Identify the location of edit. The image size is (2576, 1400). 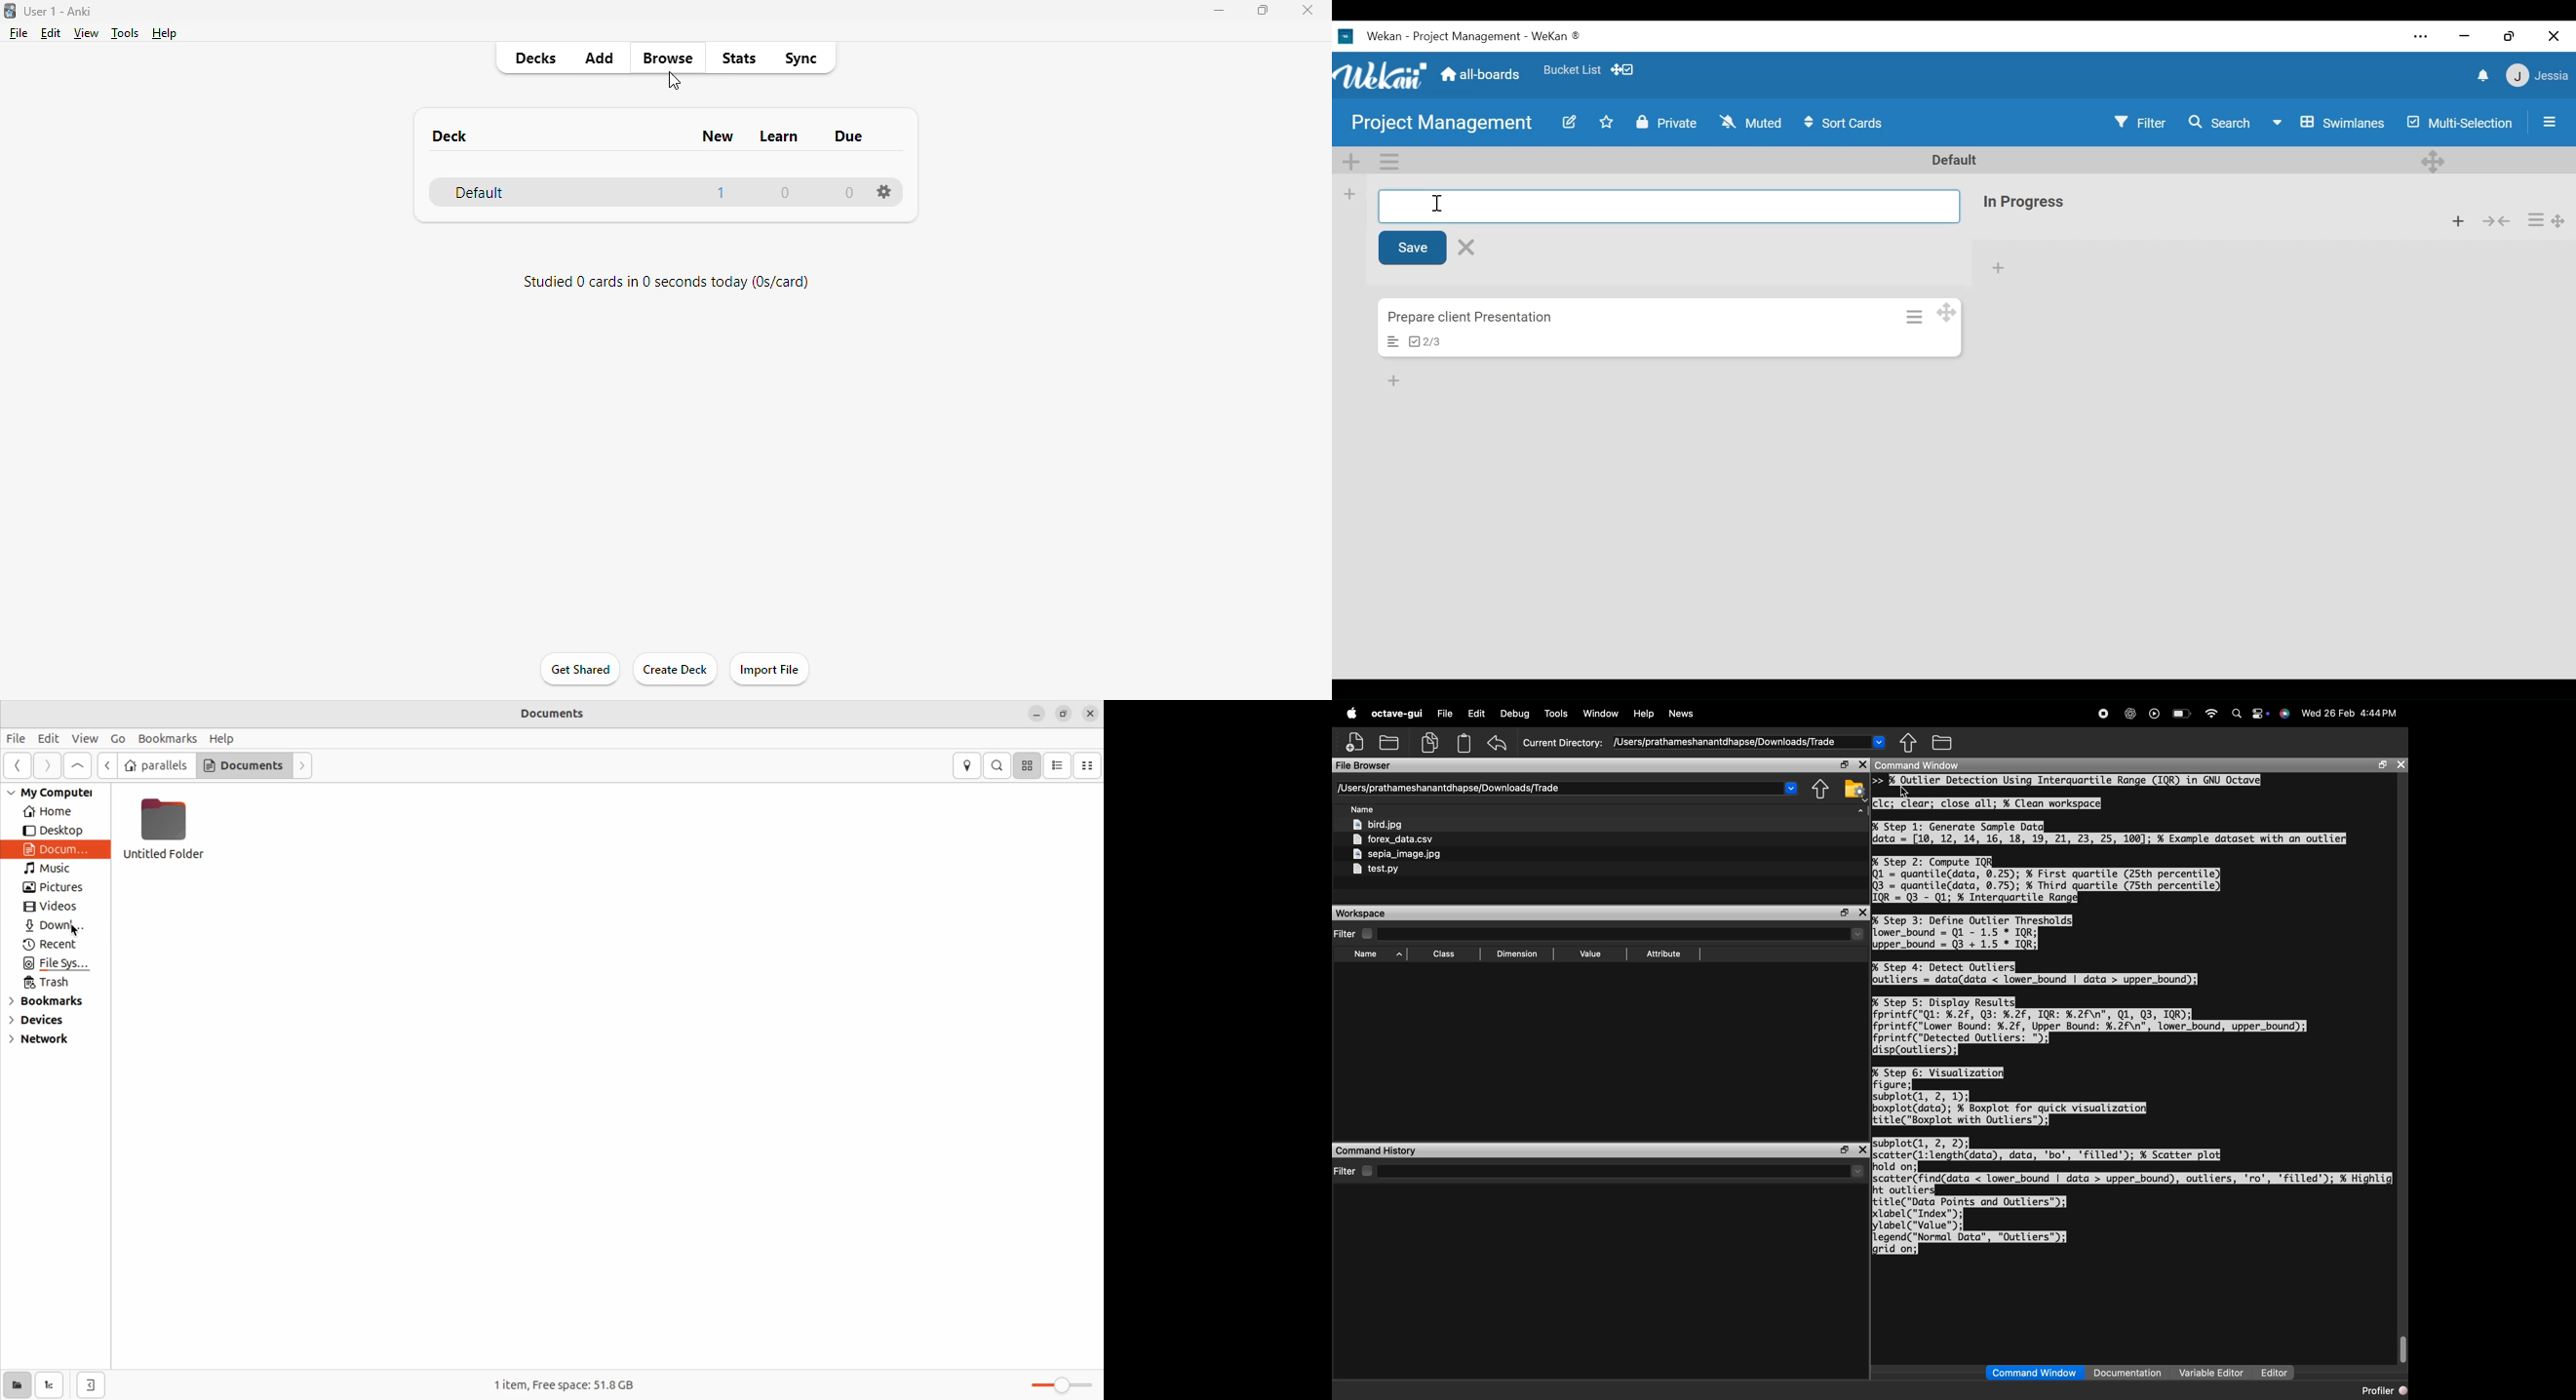
(51, 33).